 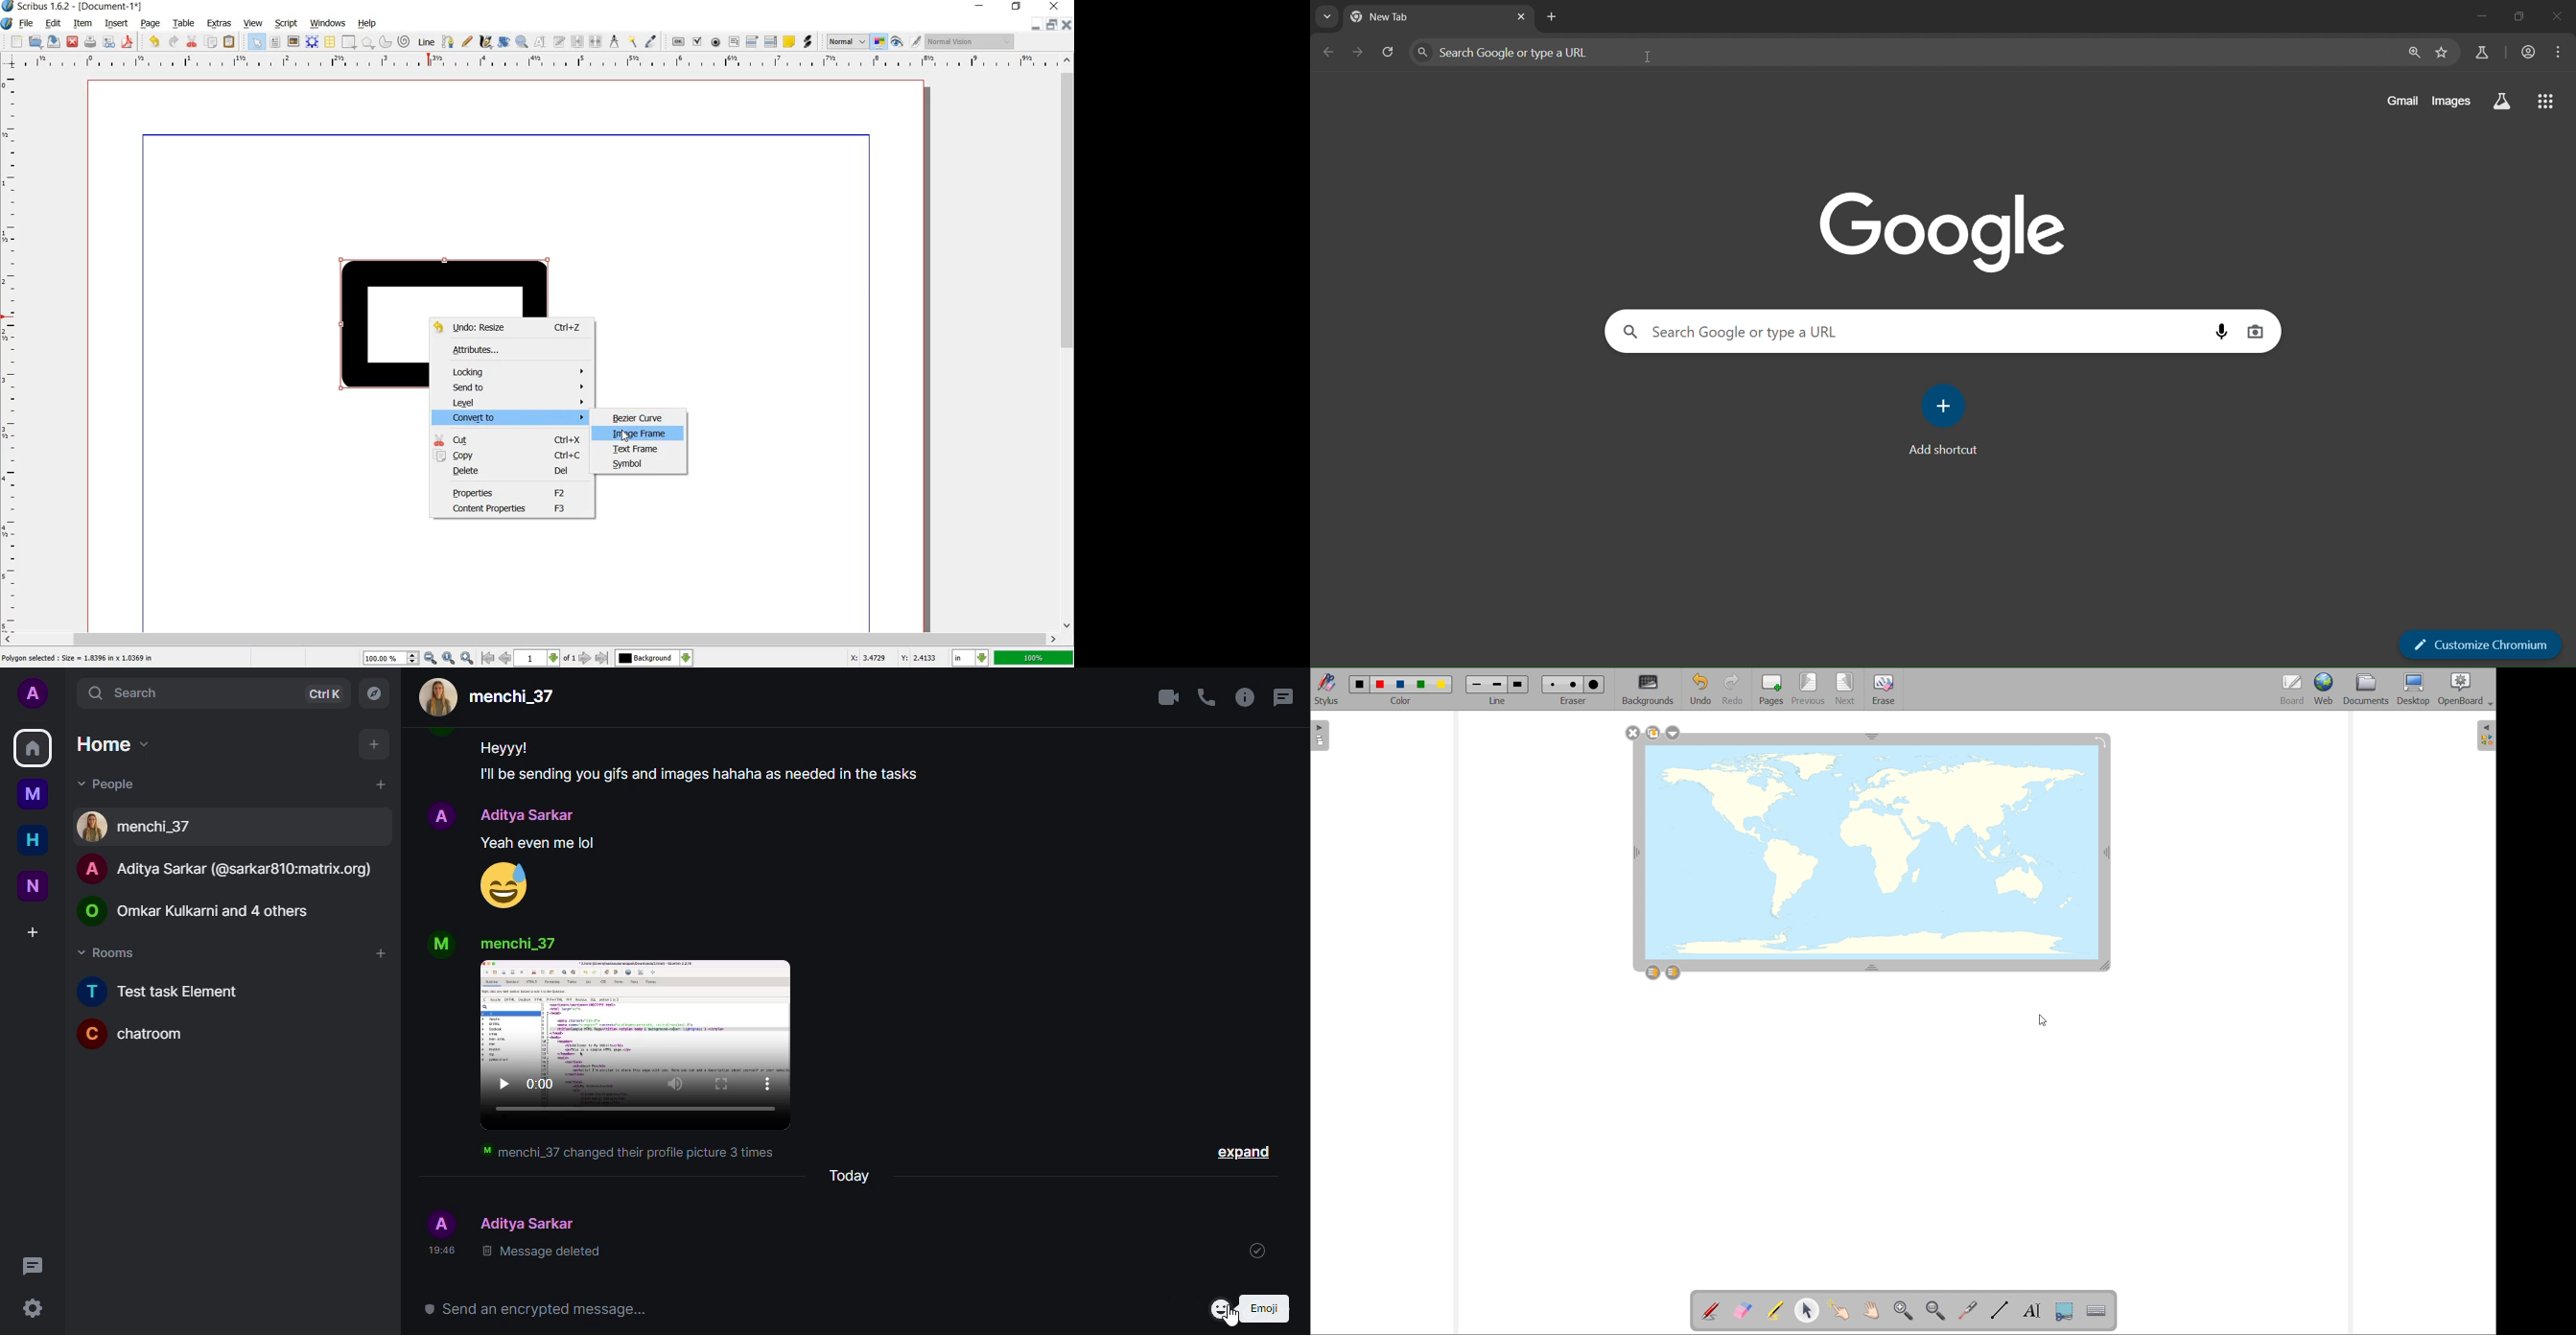 I want to click on write text, so click(x=2032, y=1311).